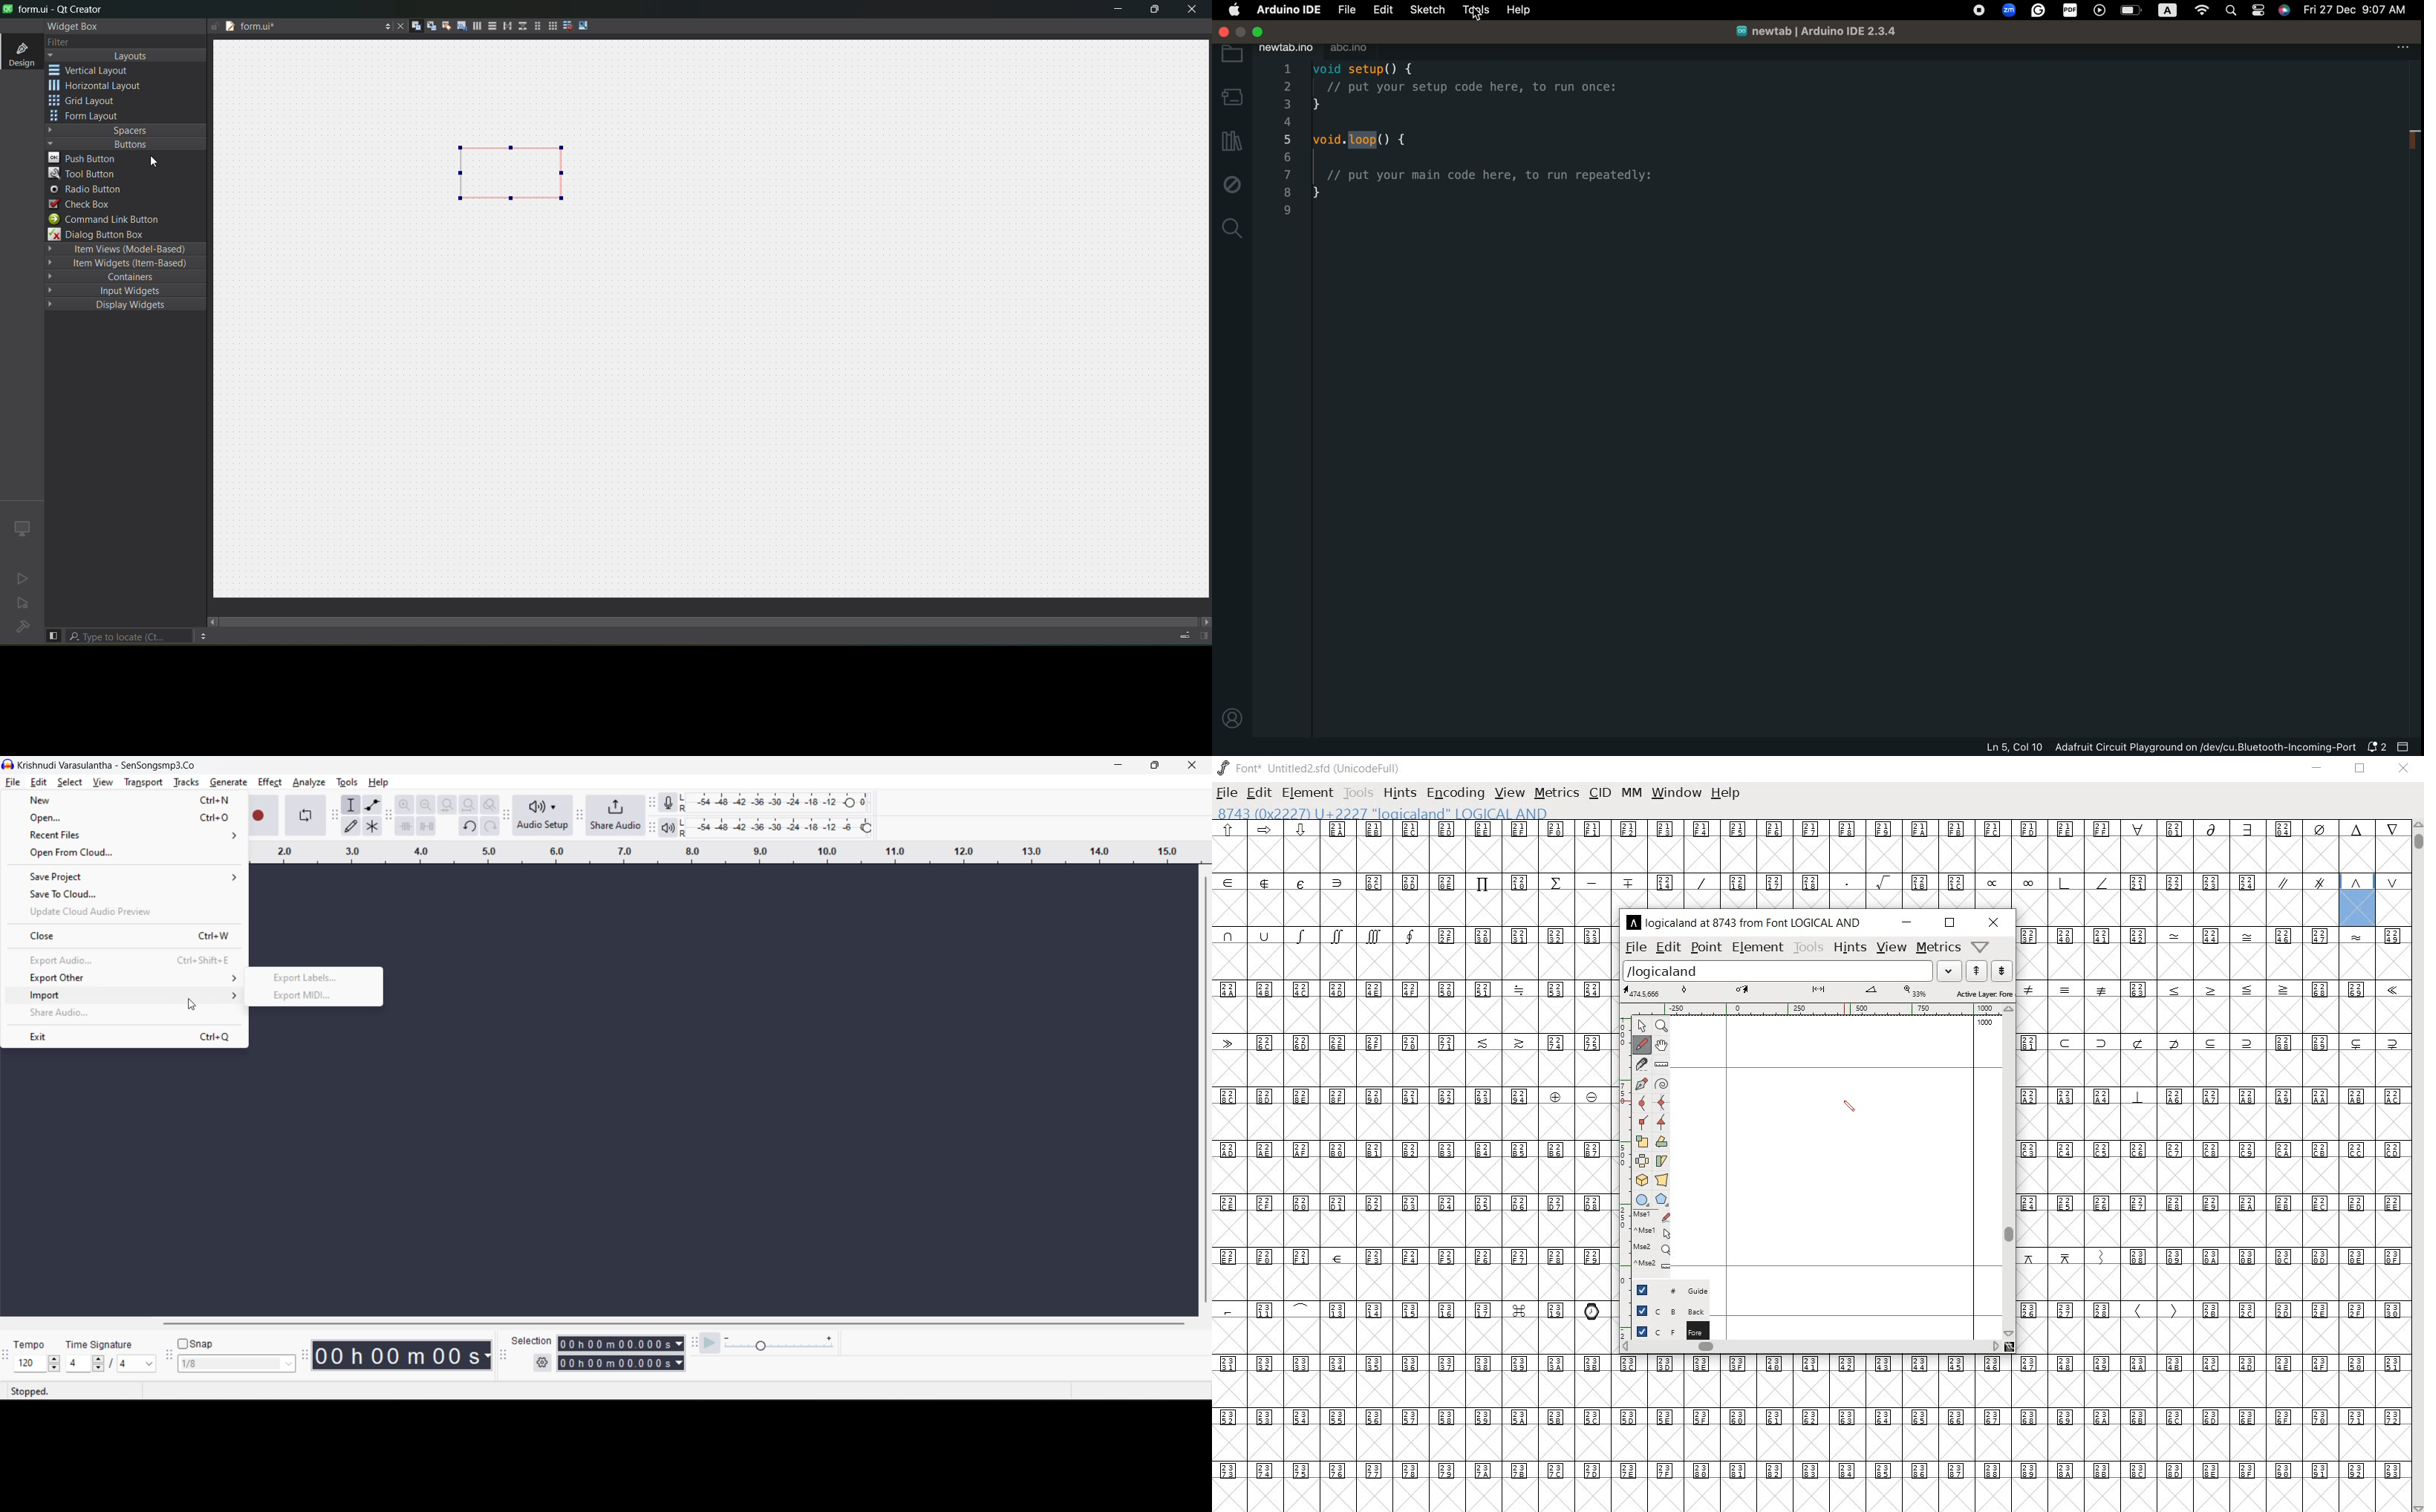  I want to click on draw a freehand curve, so click(1641, 1046).